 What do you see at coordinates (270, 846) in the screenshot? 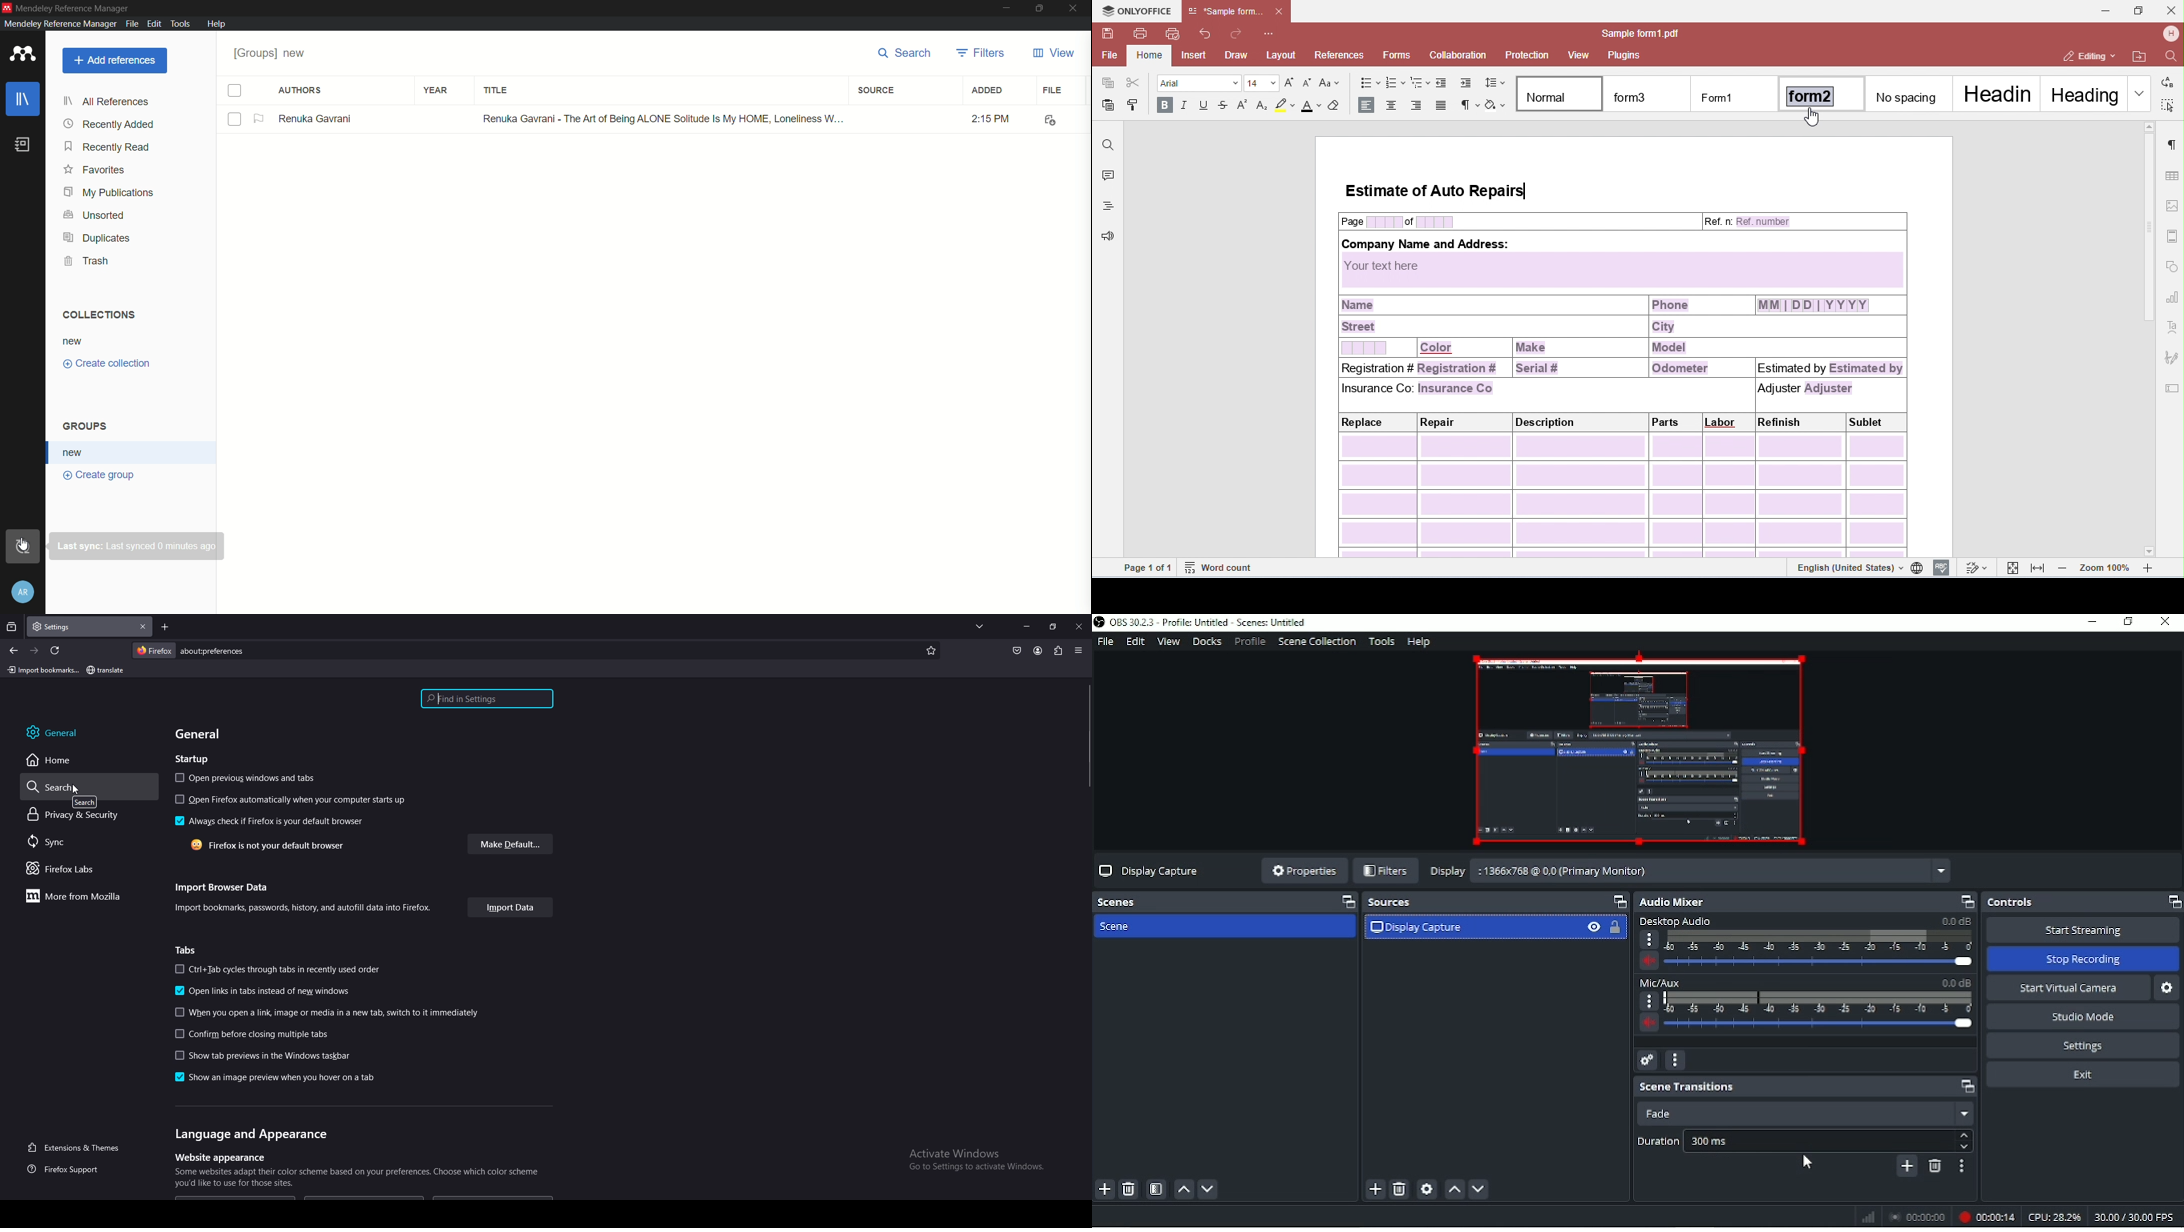
I see `firefox not default browser` at bounding box center [270, 846].